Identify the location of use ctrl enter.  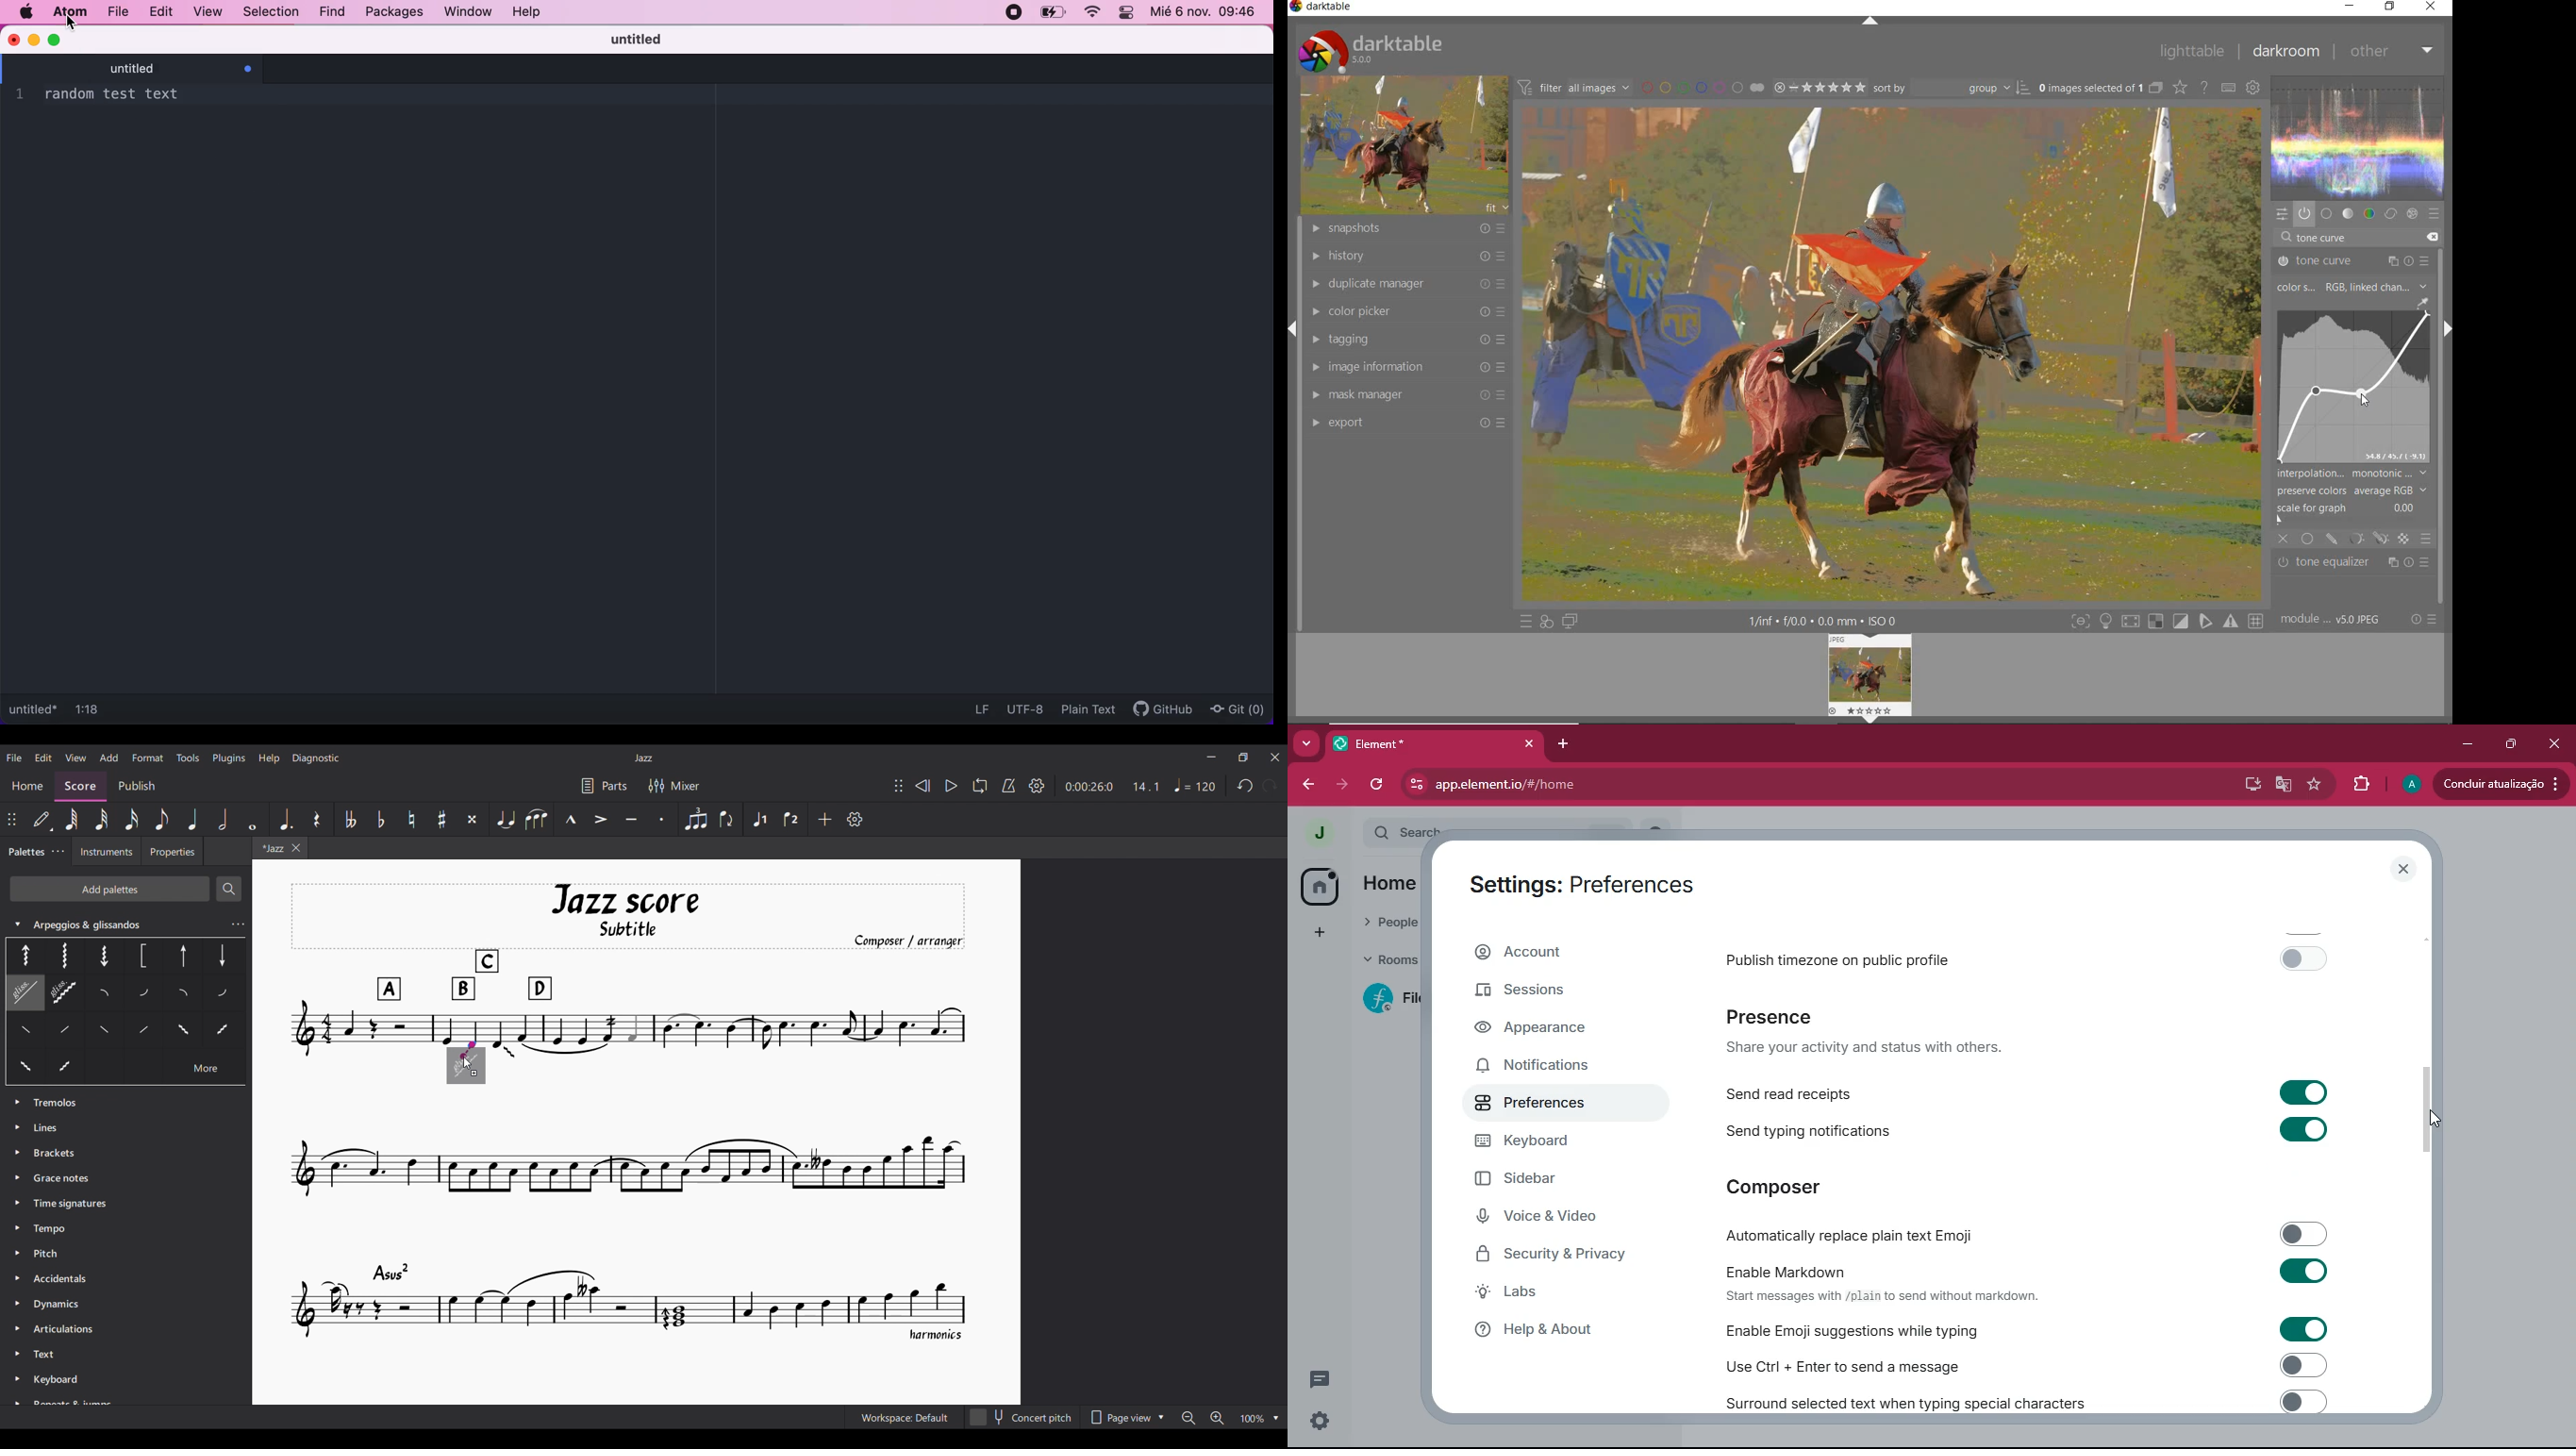
(2019, 1364).